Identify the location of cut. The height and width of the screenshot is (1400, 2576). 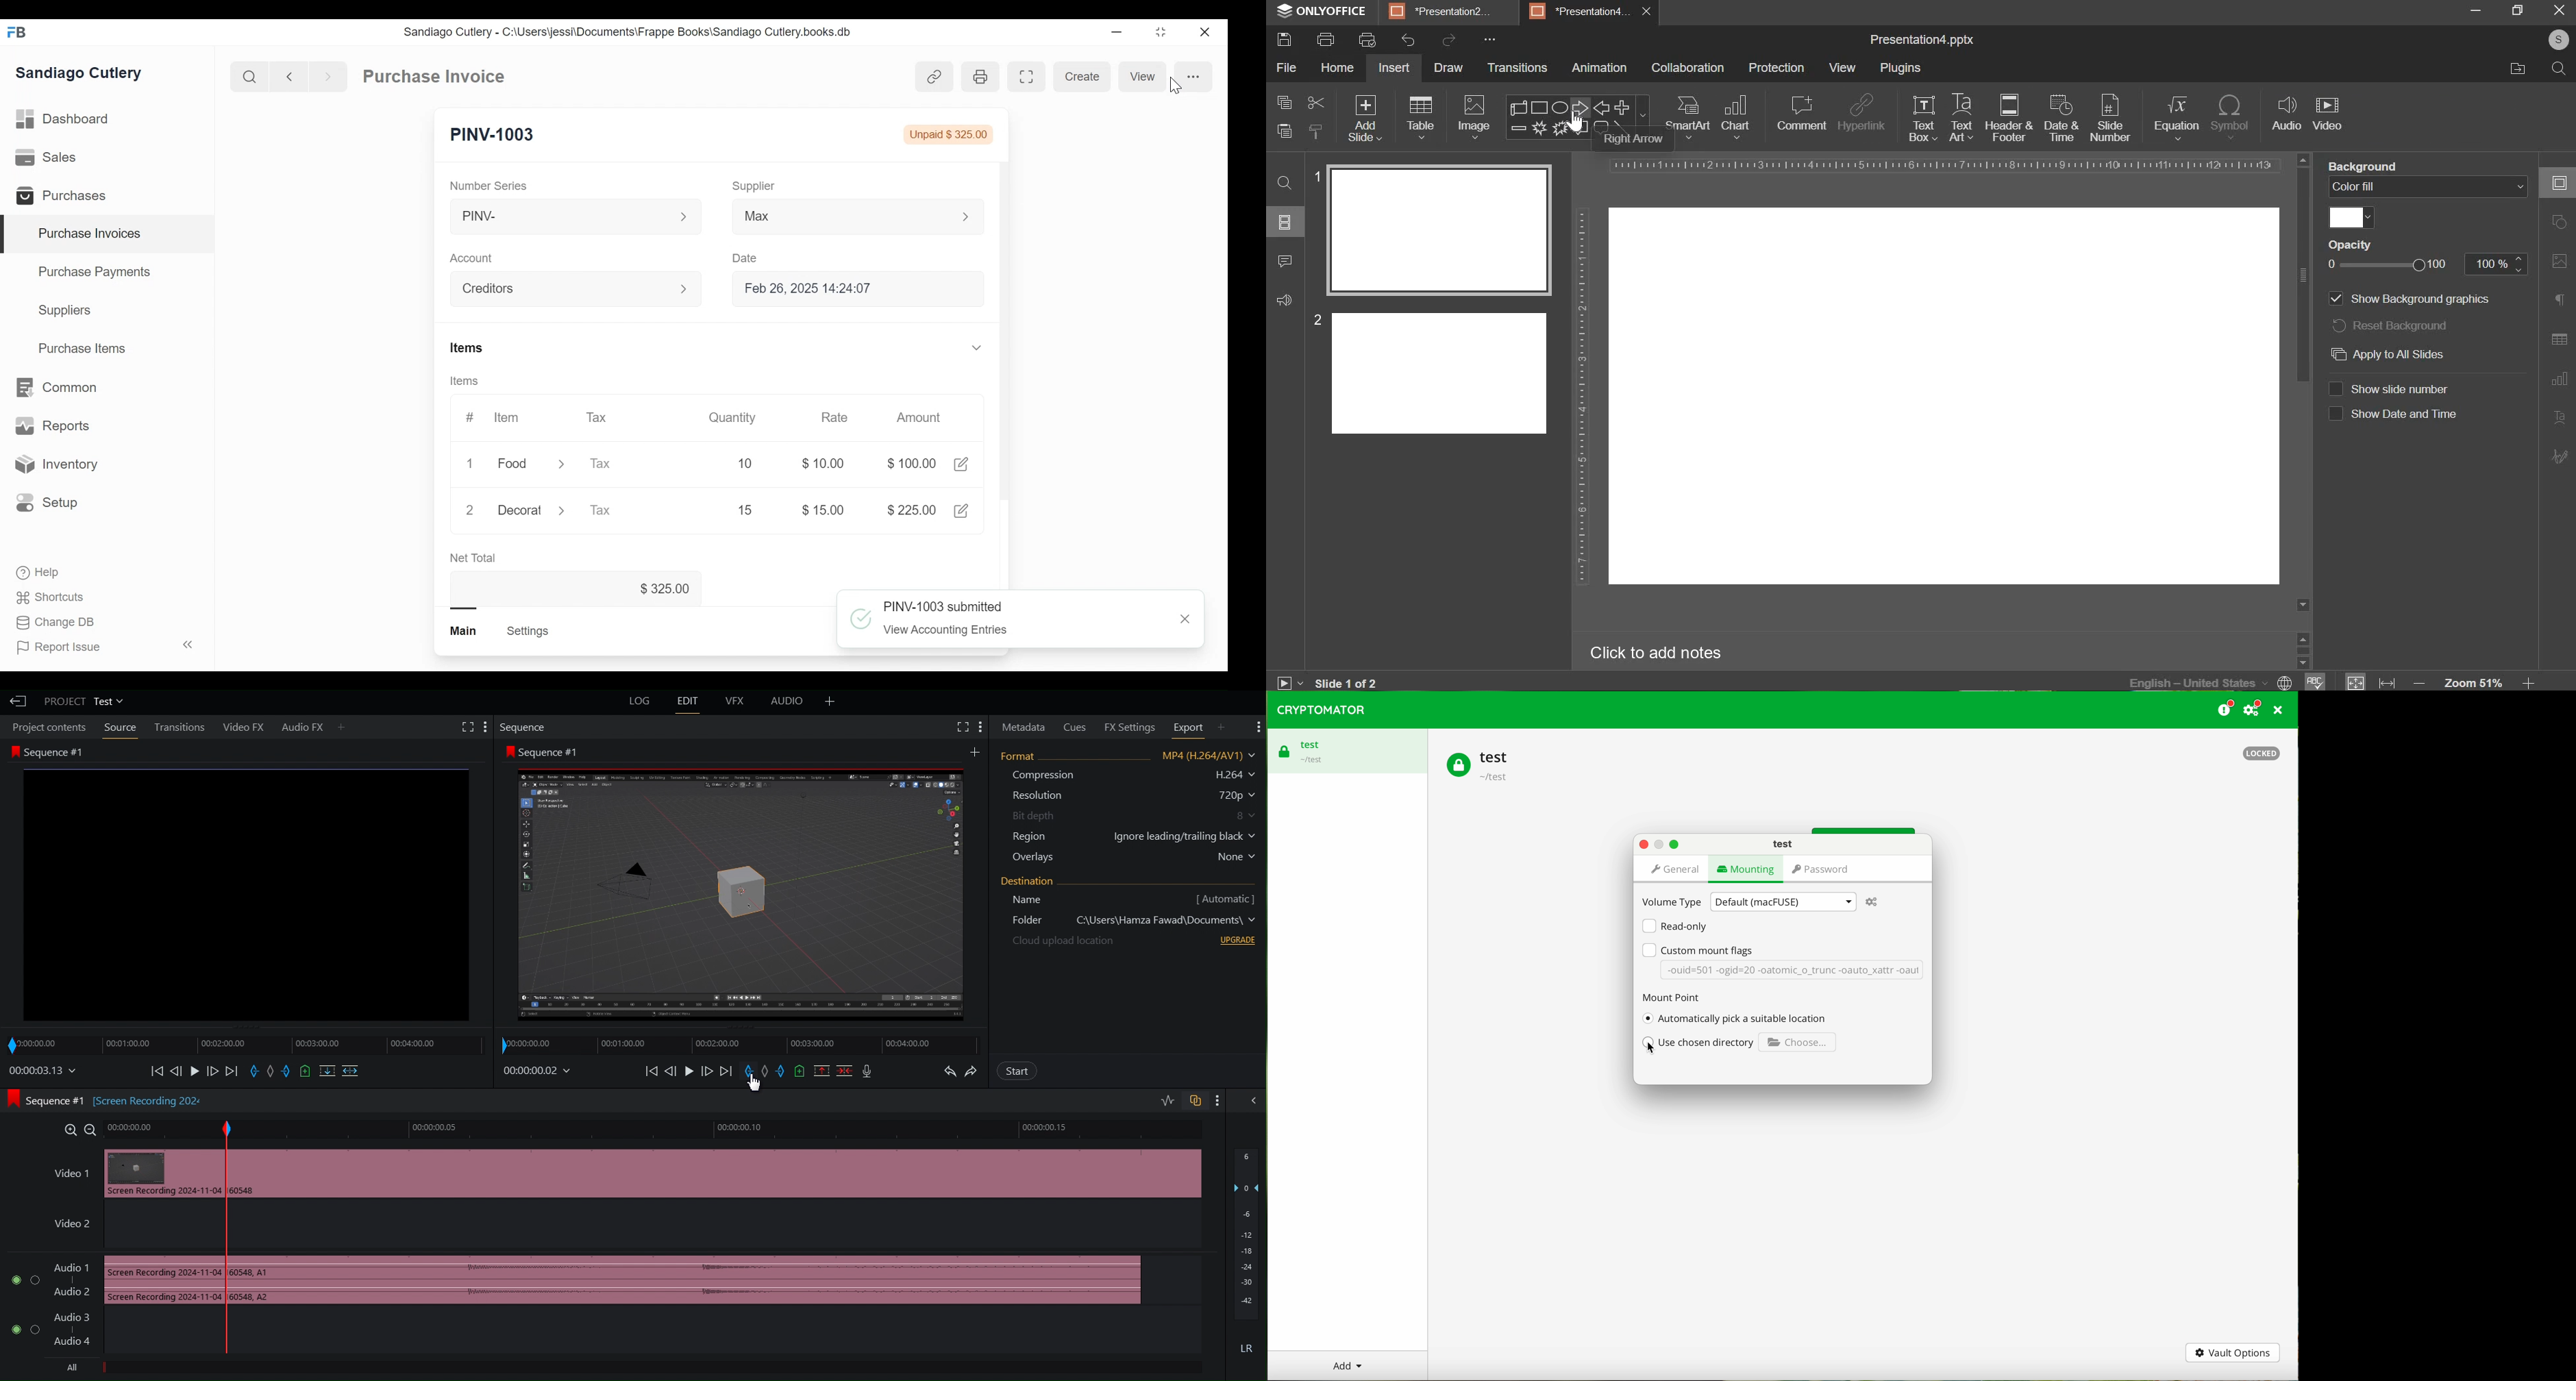
(1313, 101).